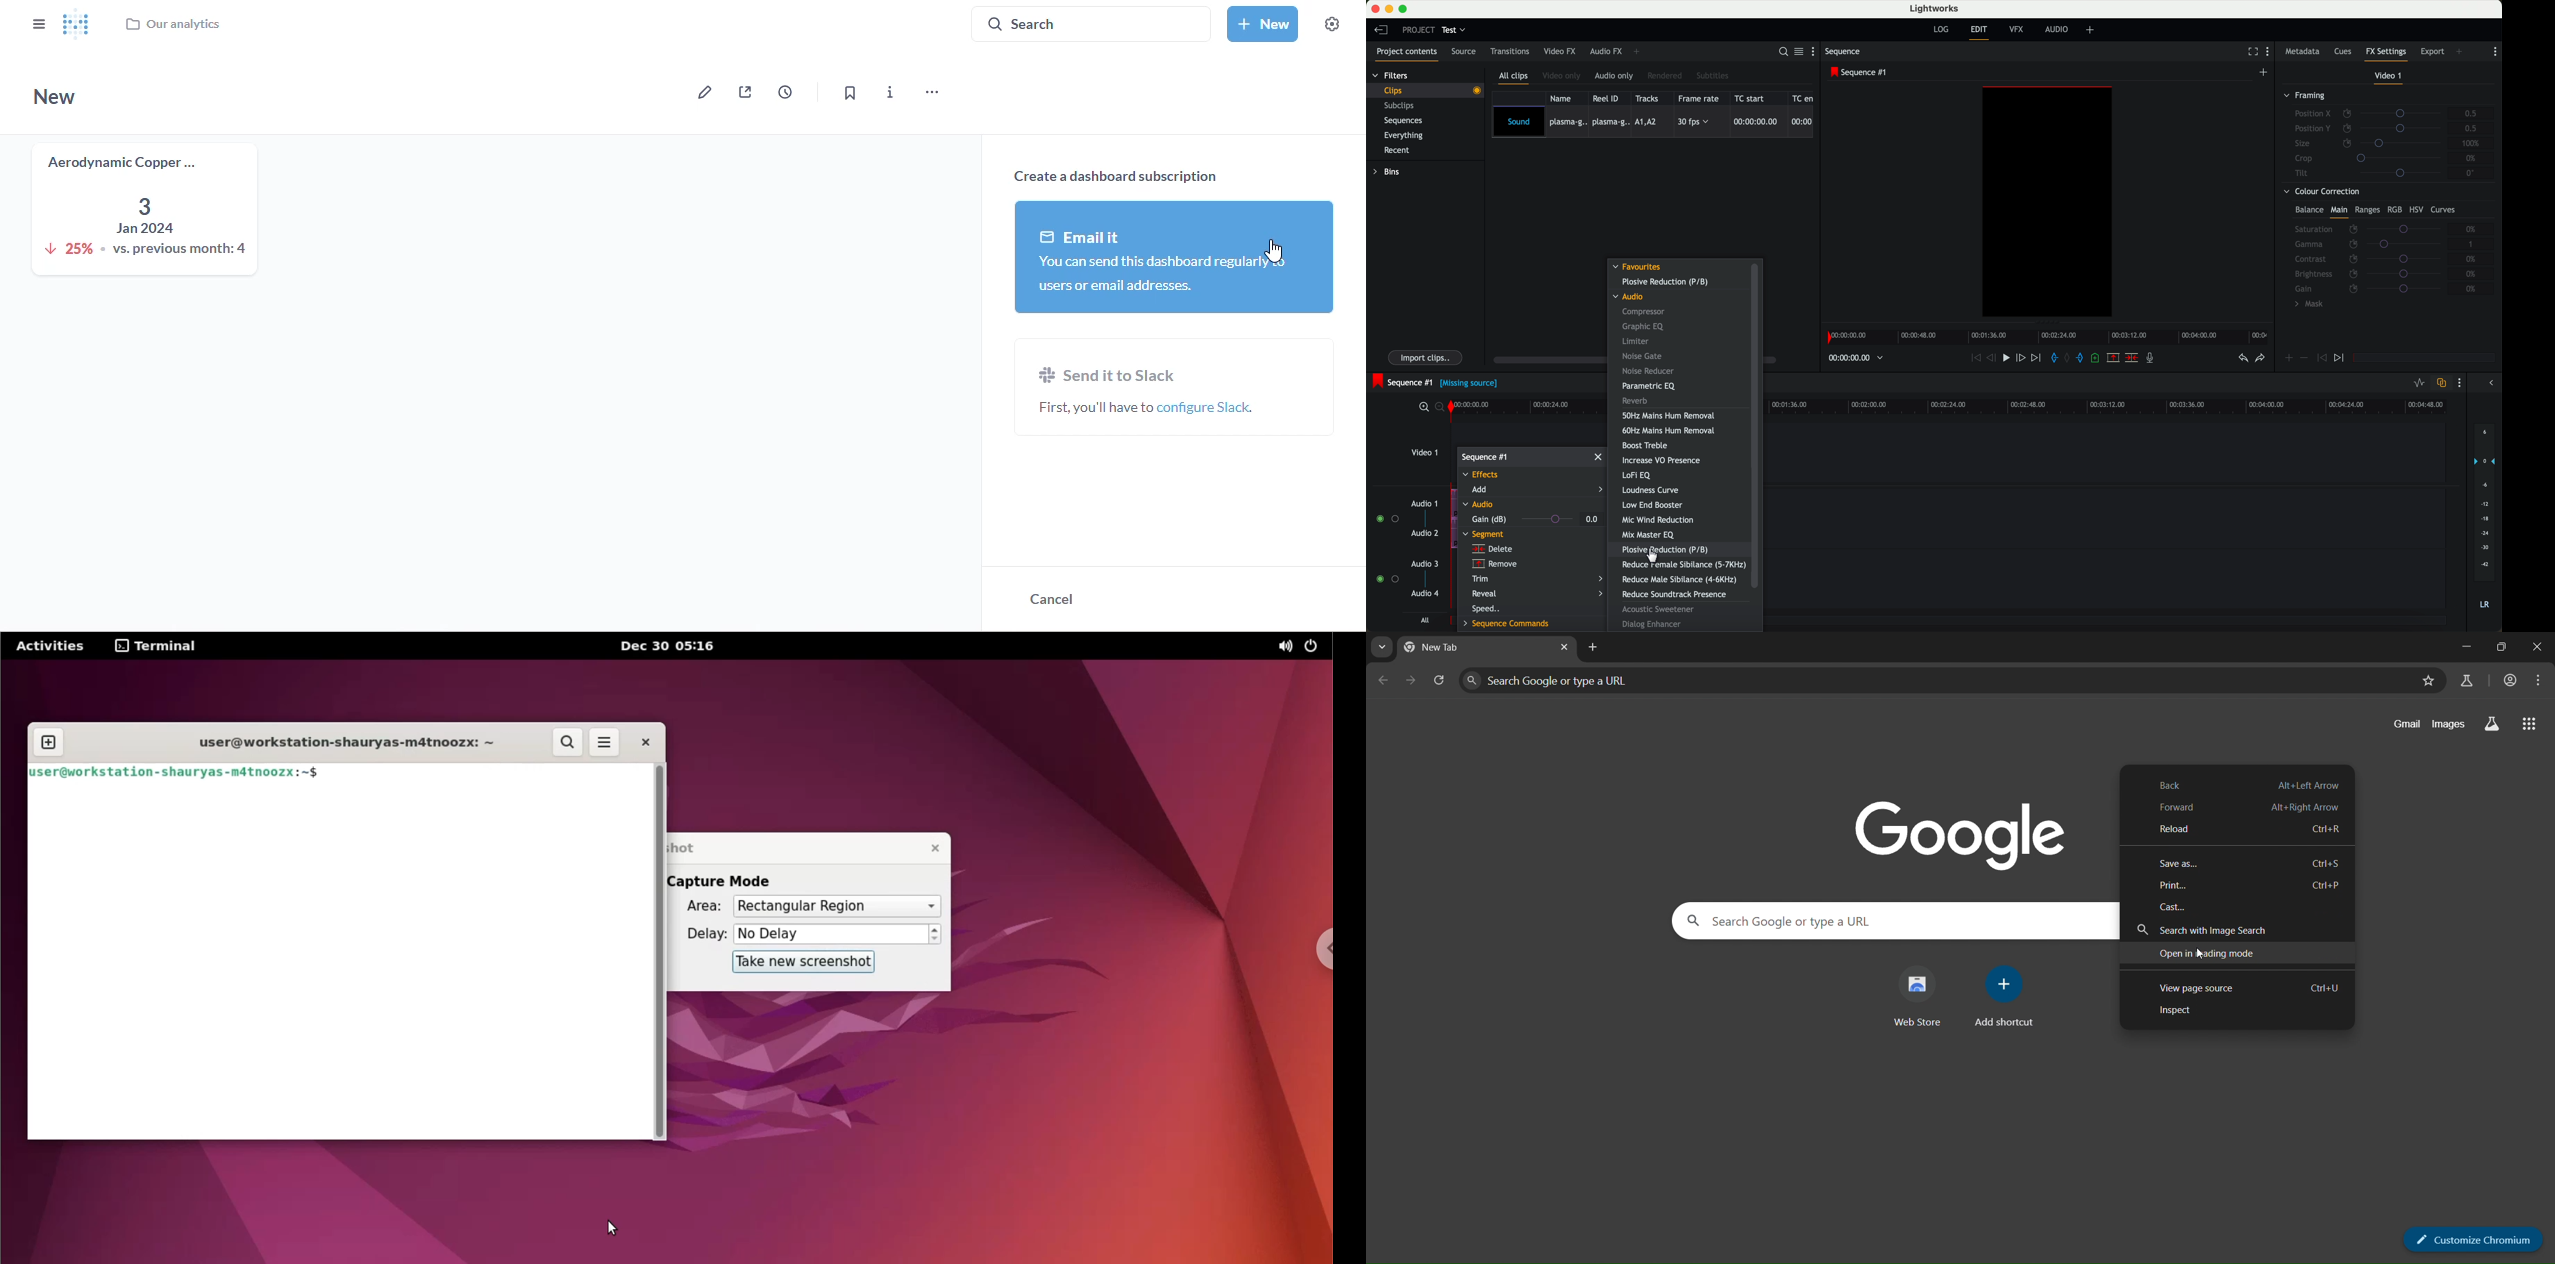  Describe the element at coordinates (1669, 550) in the screenshot. I see `click on plosive reduction (P/B)` at that location.